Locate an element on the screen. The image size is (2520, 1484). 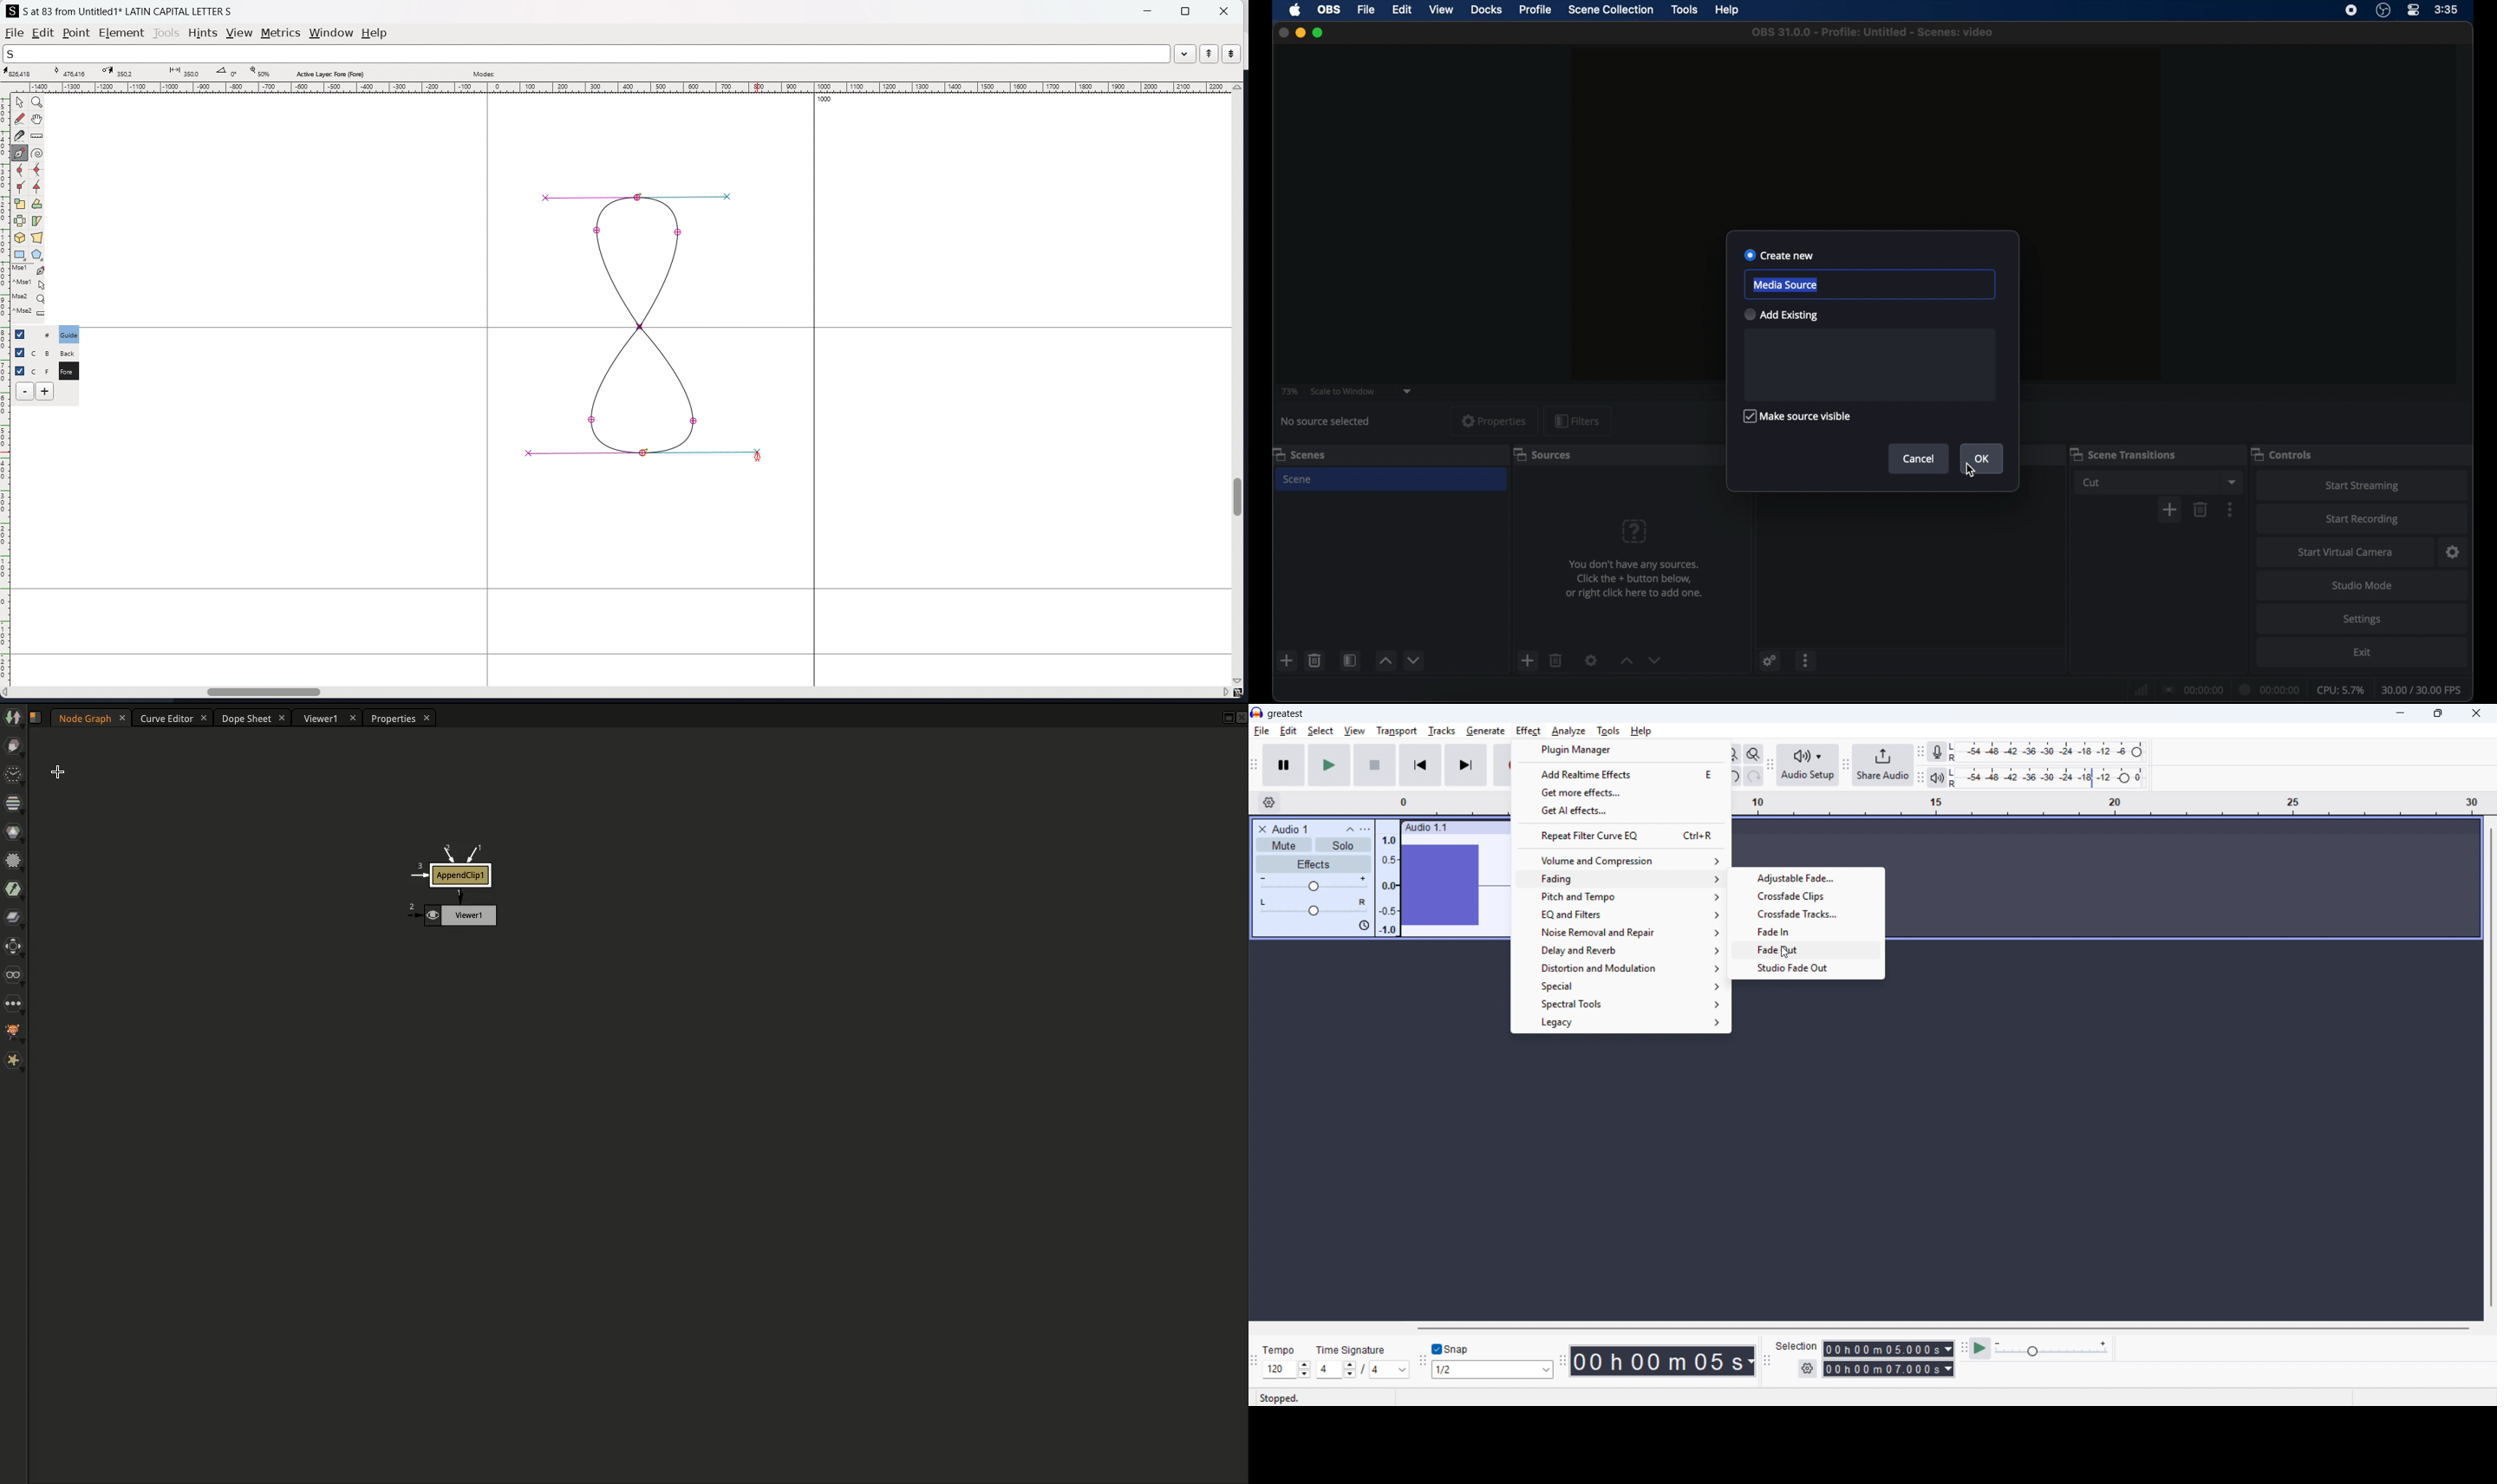
dropdown is located at coordinates (2232, 481).